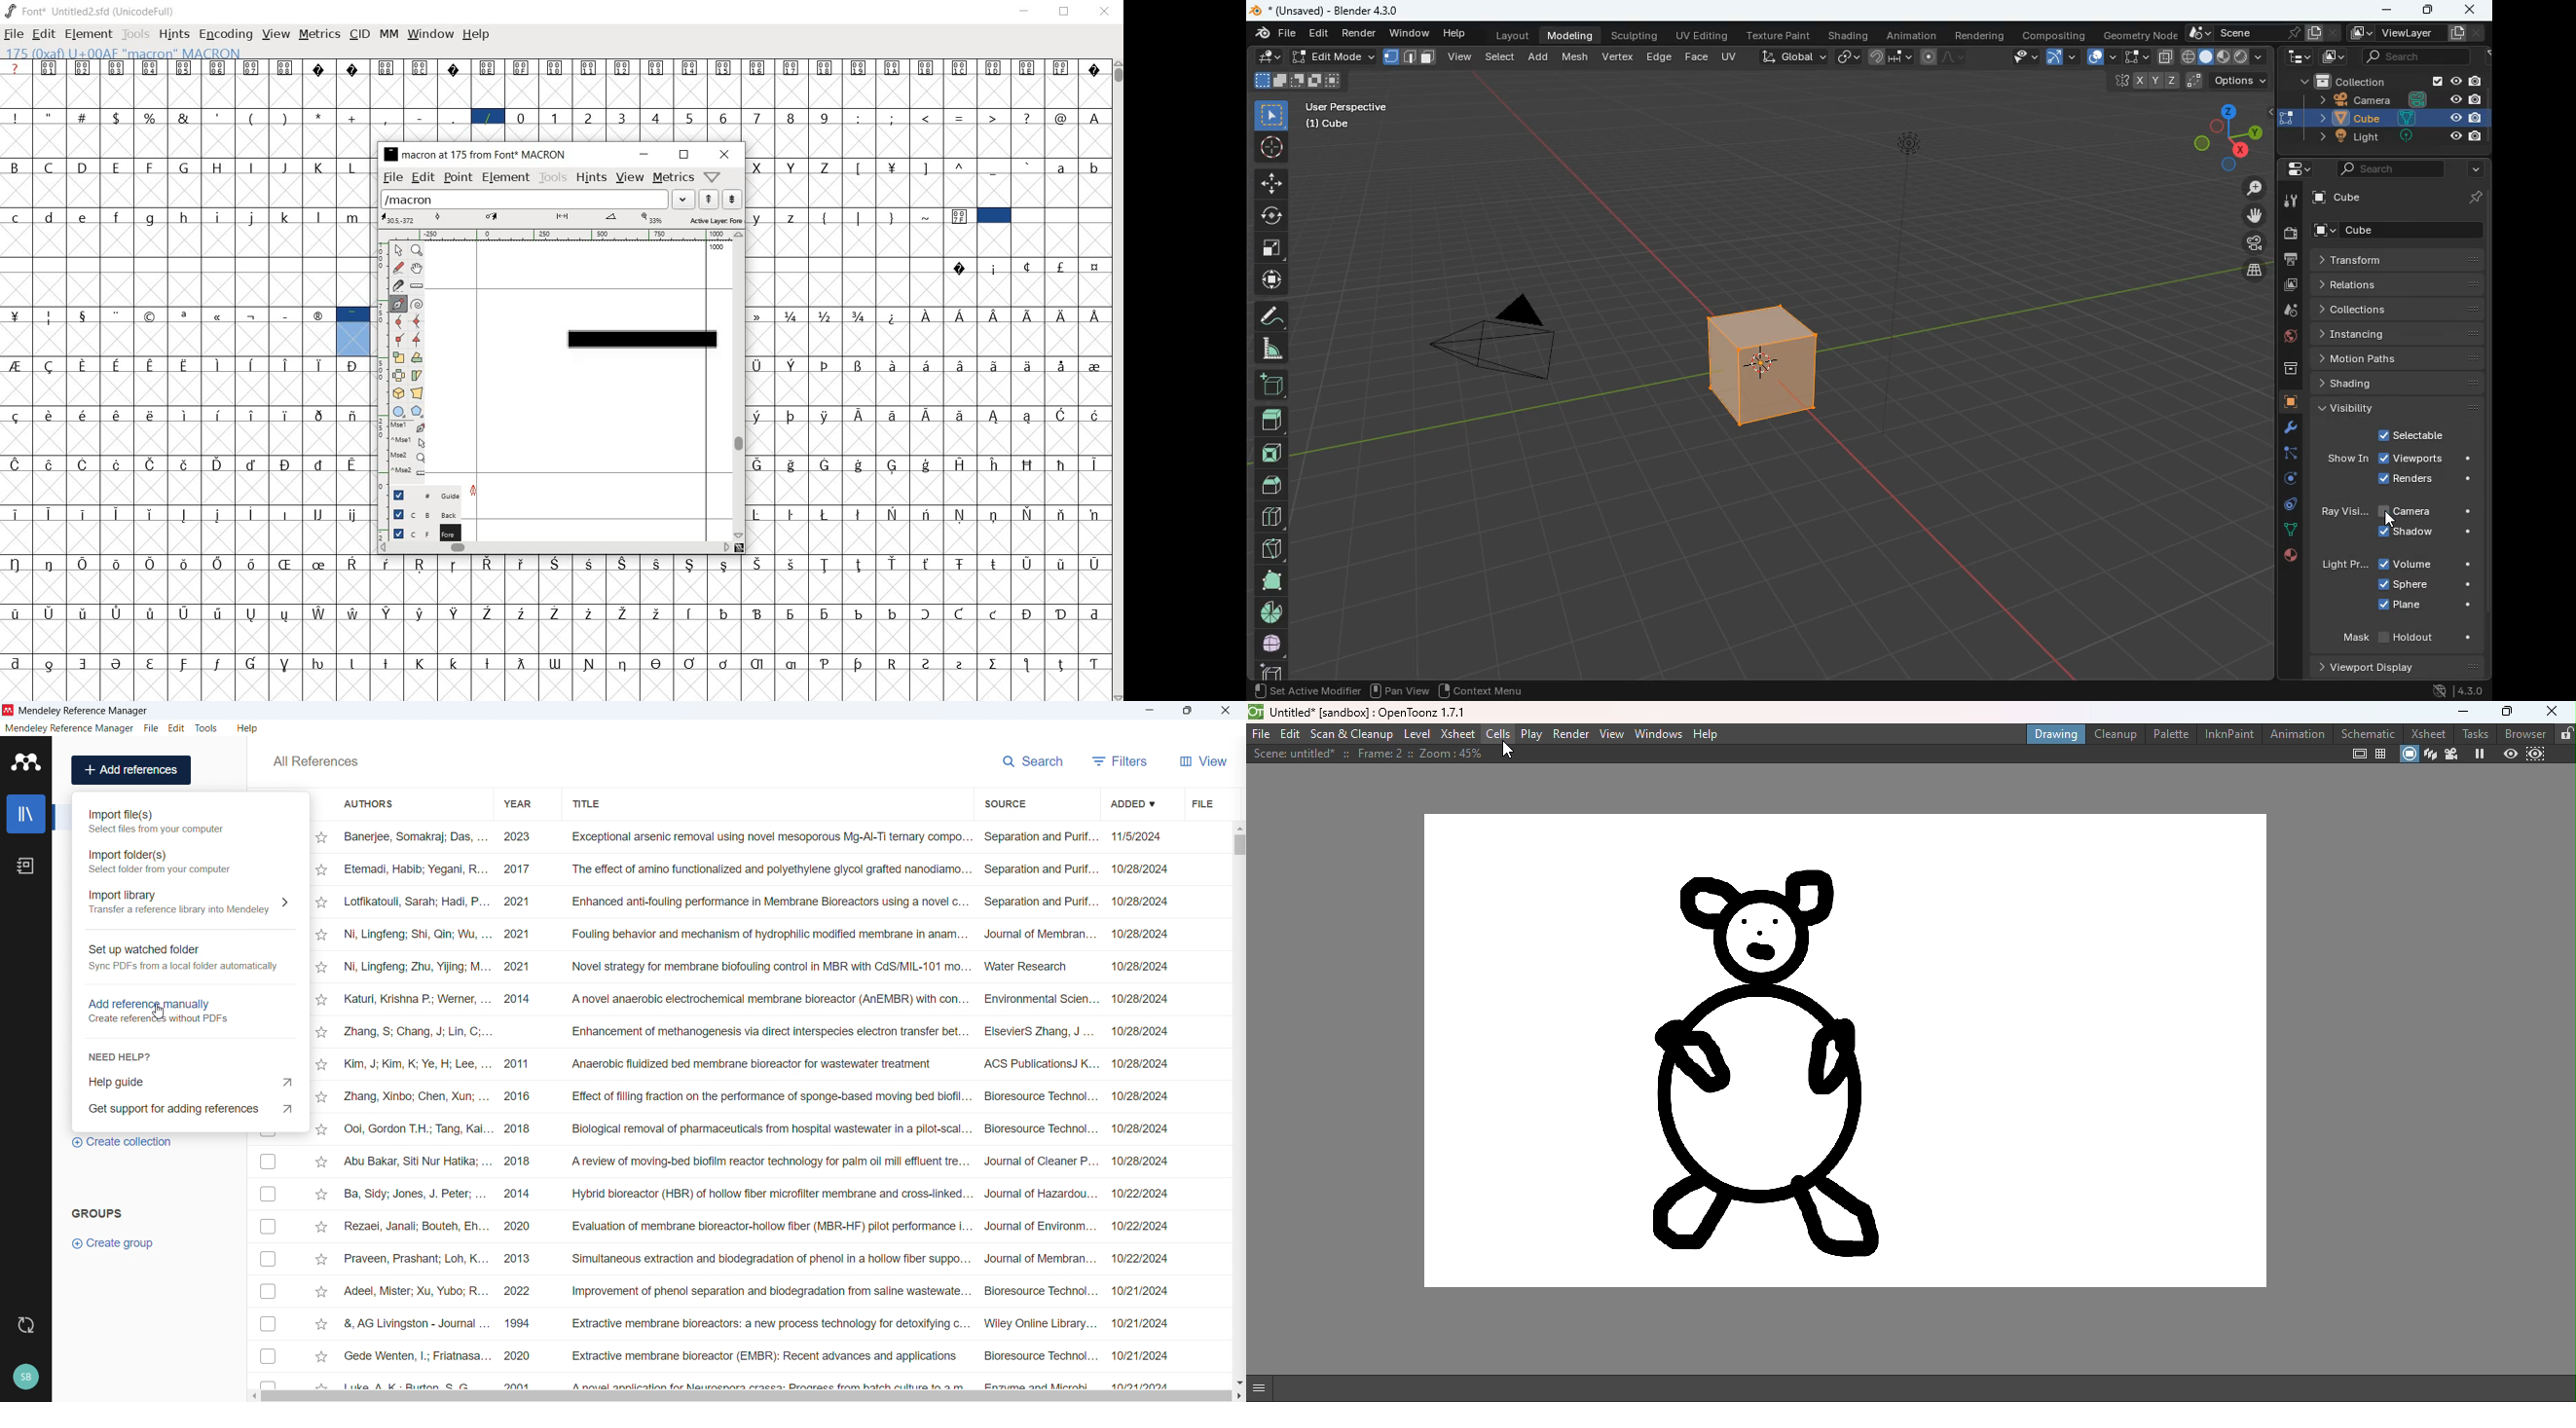  I want to click on Symbol, so click(254, 613).